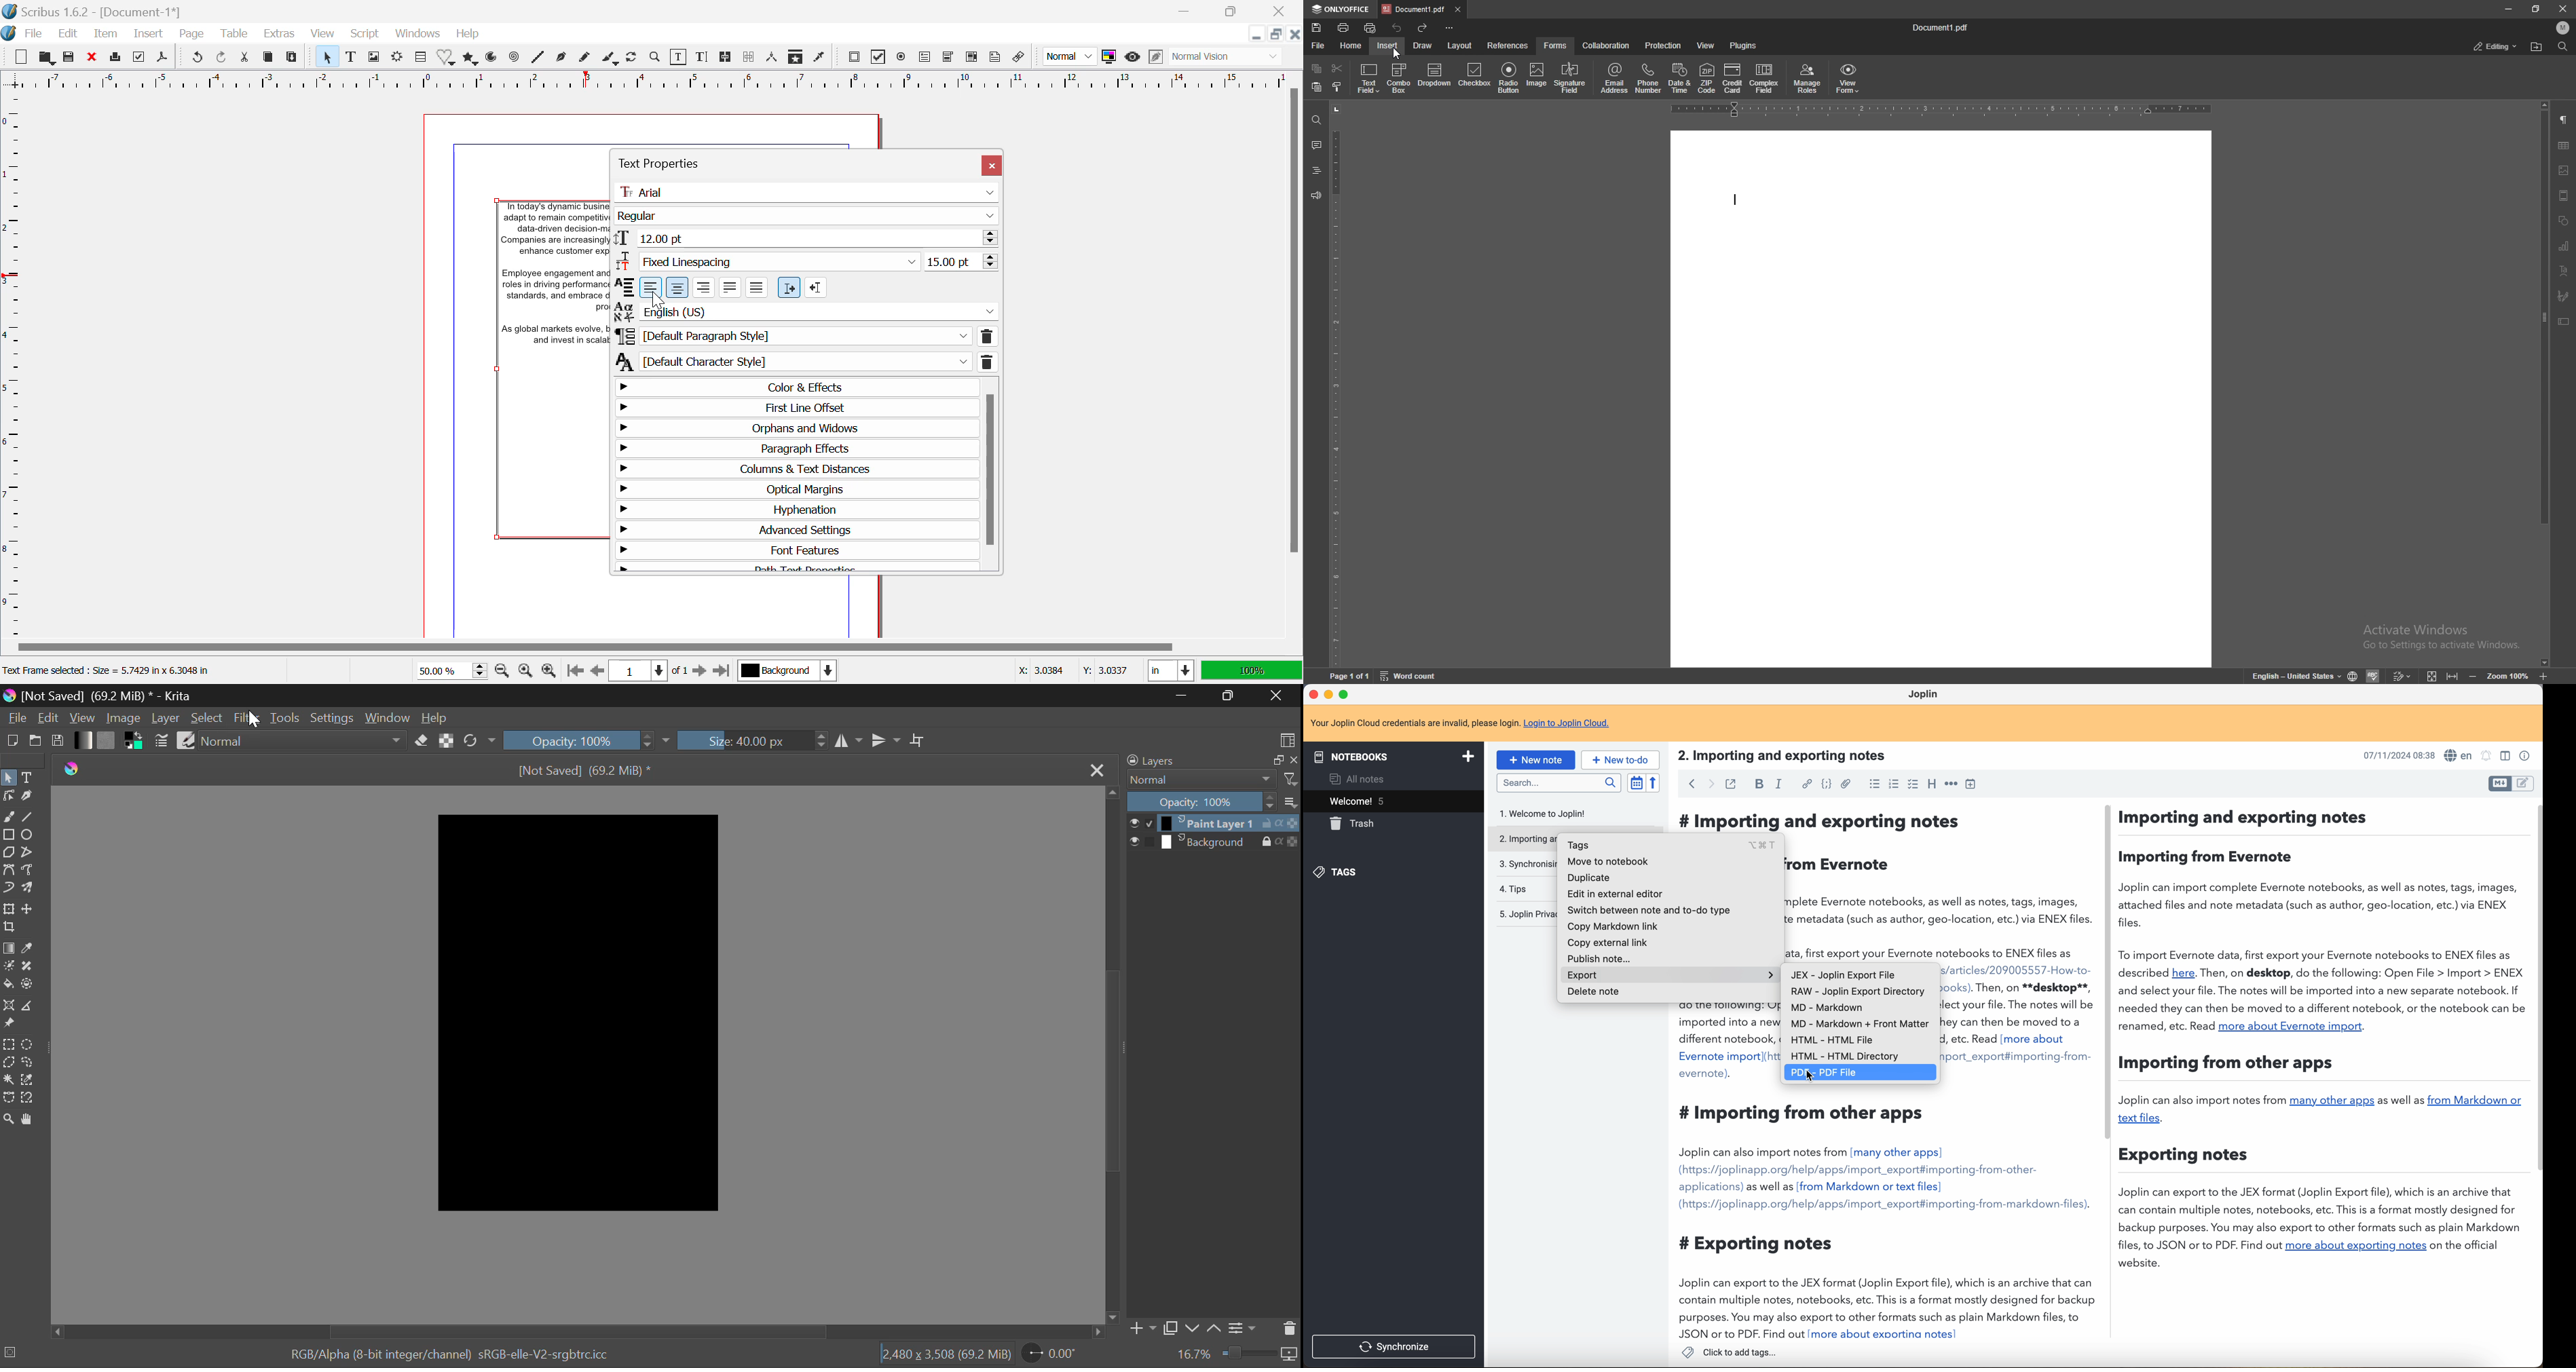 The width and height of the screenshot is (2576, 1372). Describe the element at coordinates (1607, 942) in the screenshot. I see `copy external link` at that location.